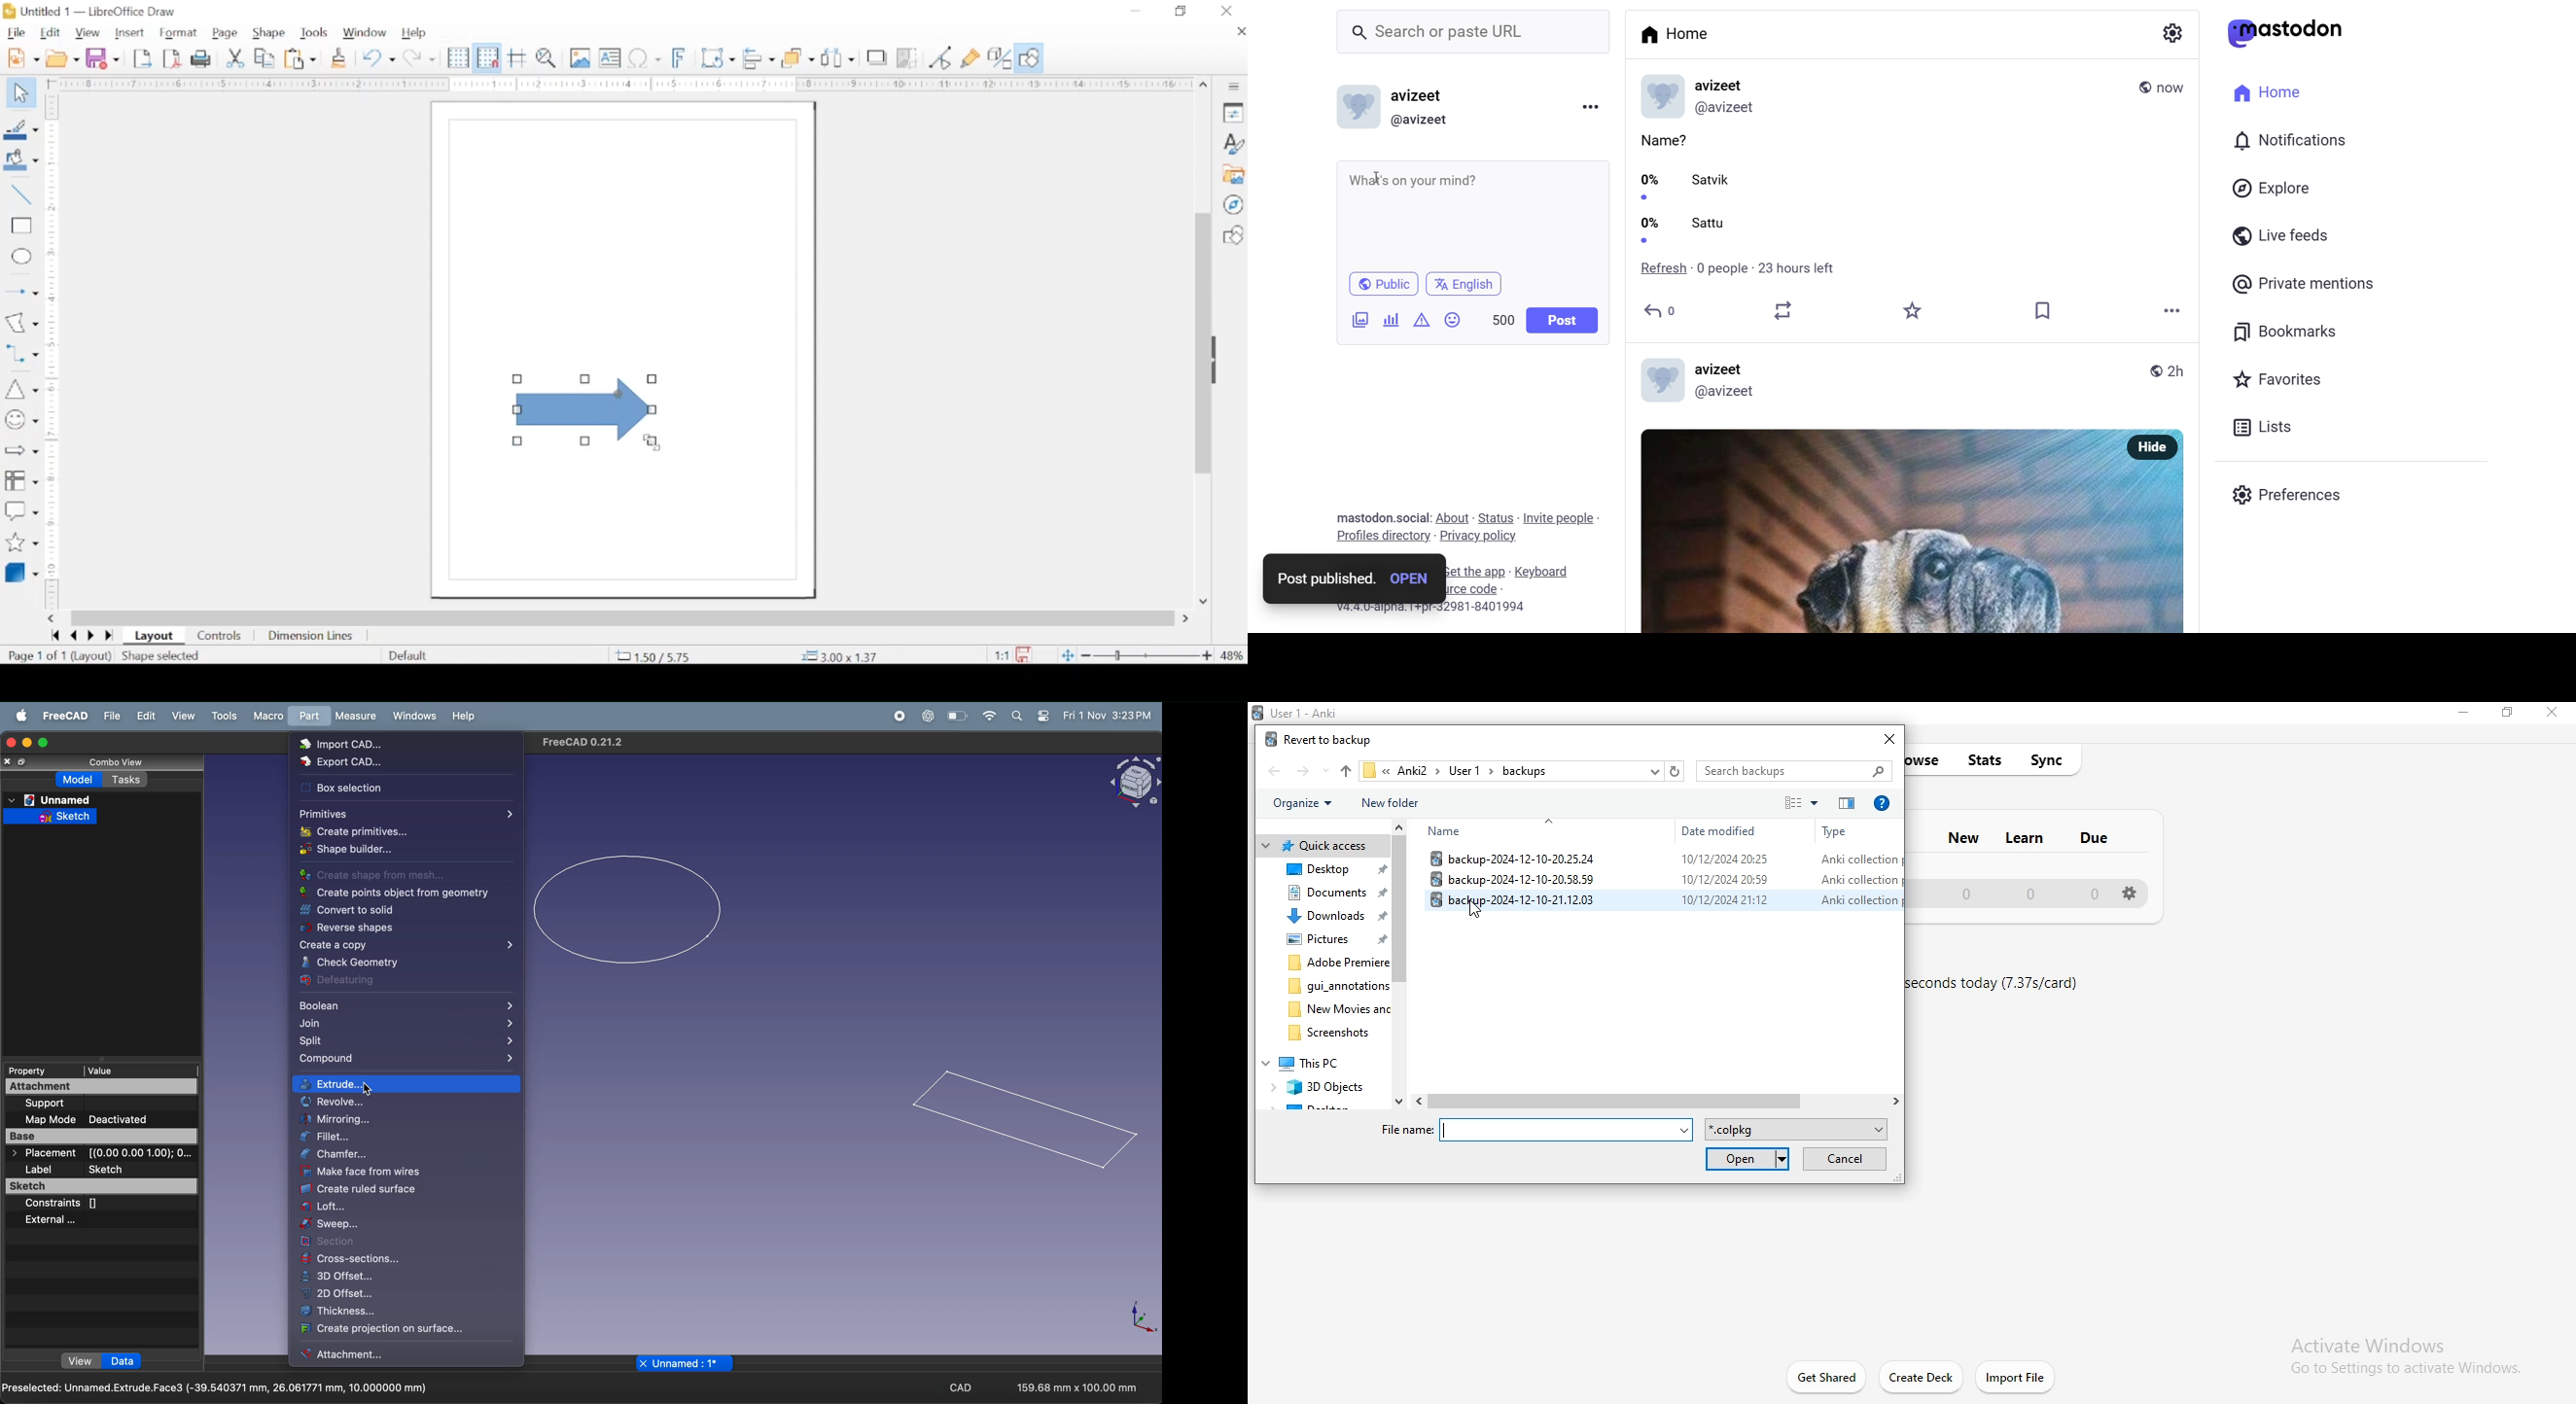 The image size is (2576, 1428). What do you see at coordinates (908, 57) in the screenshot?
I see `crop image` at bounding box center [908, 57].